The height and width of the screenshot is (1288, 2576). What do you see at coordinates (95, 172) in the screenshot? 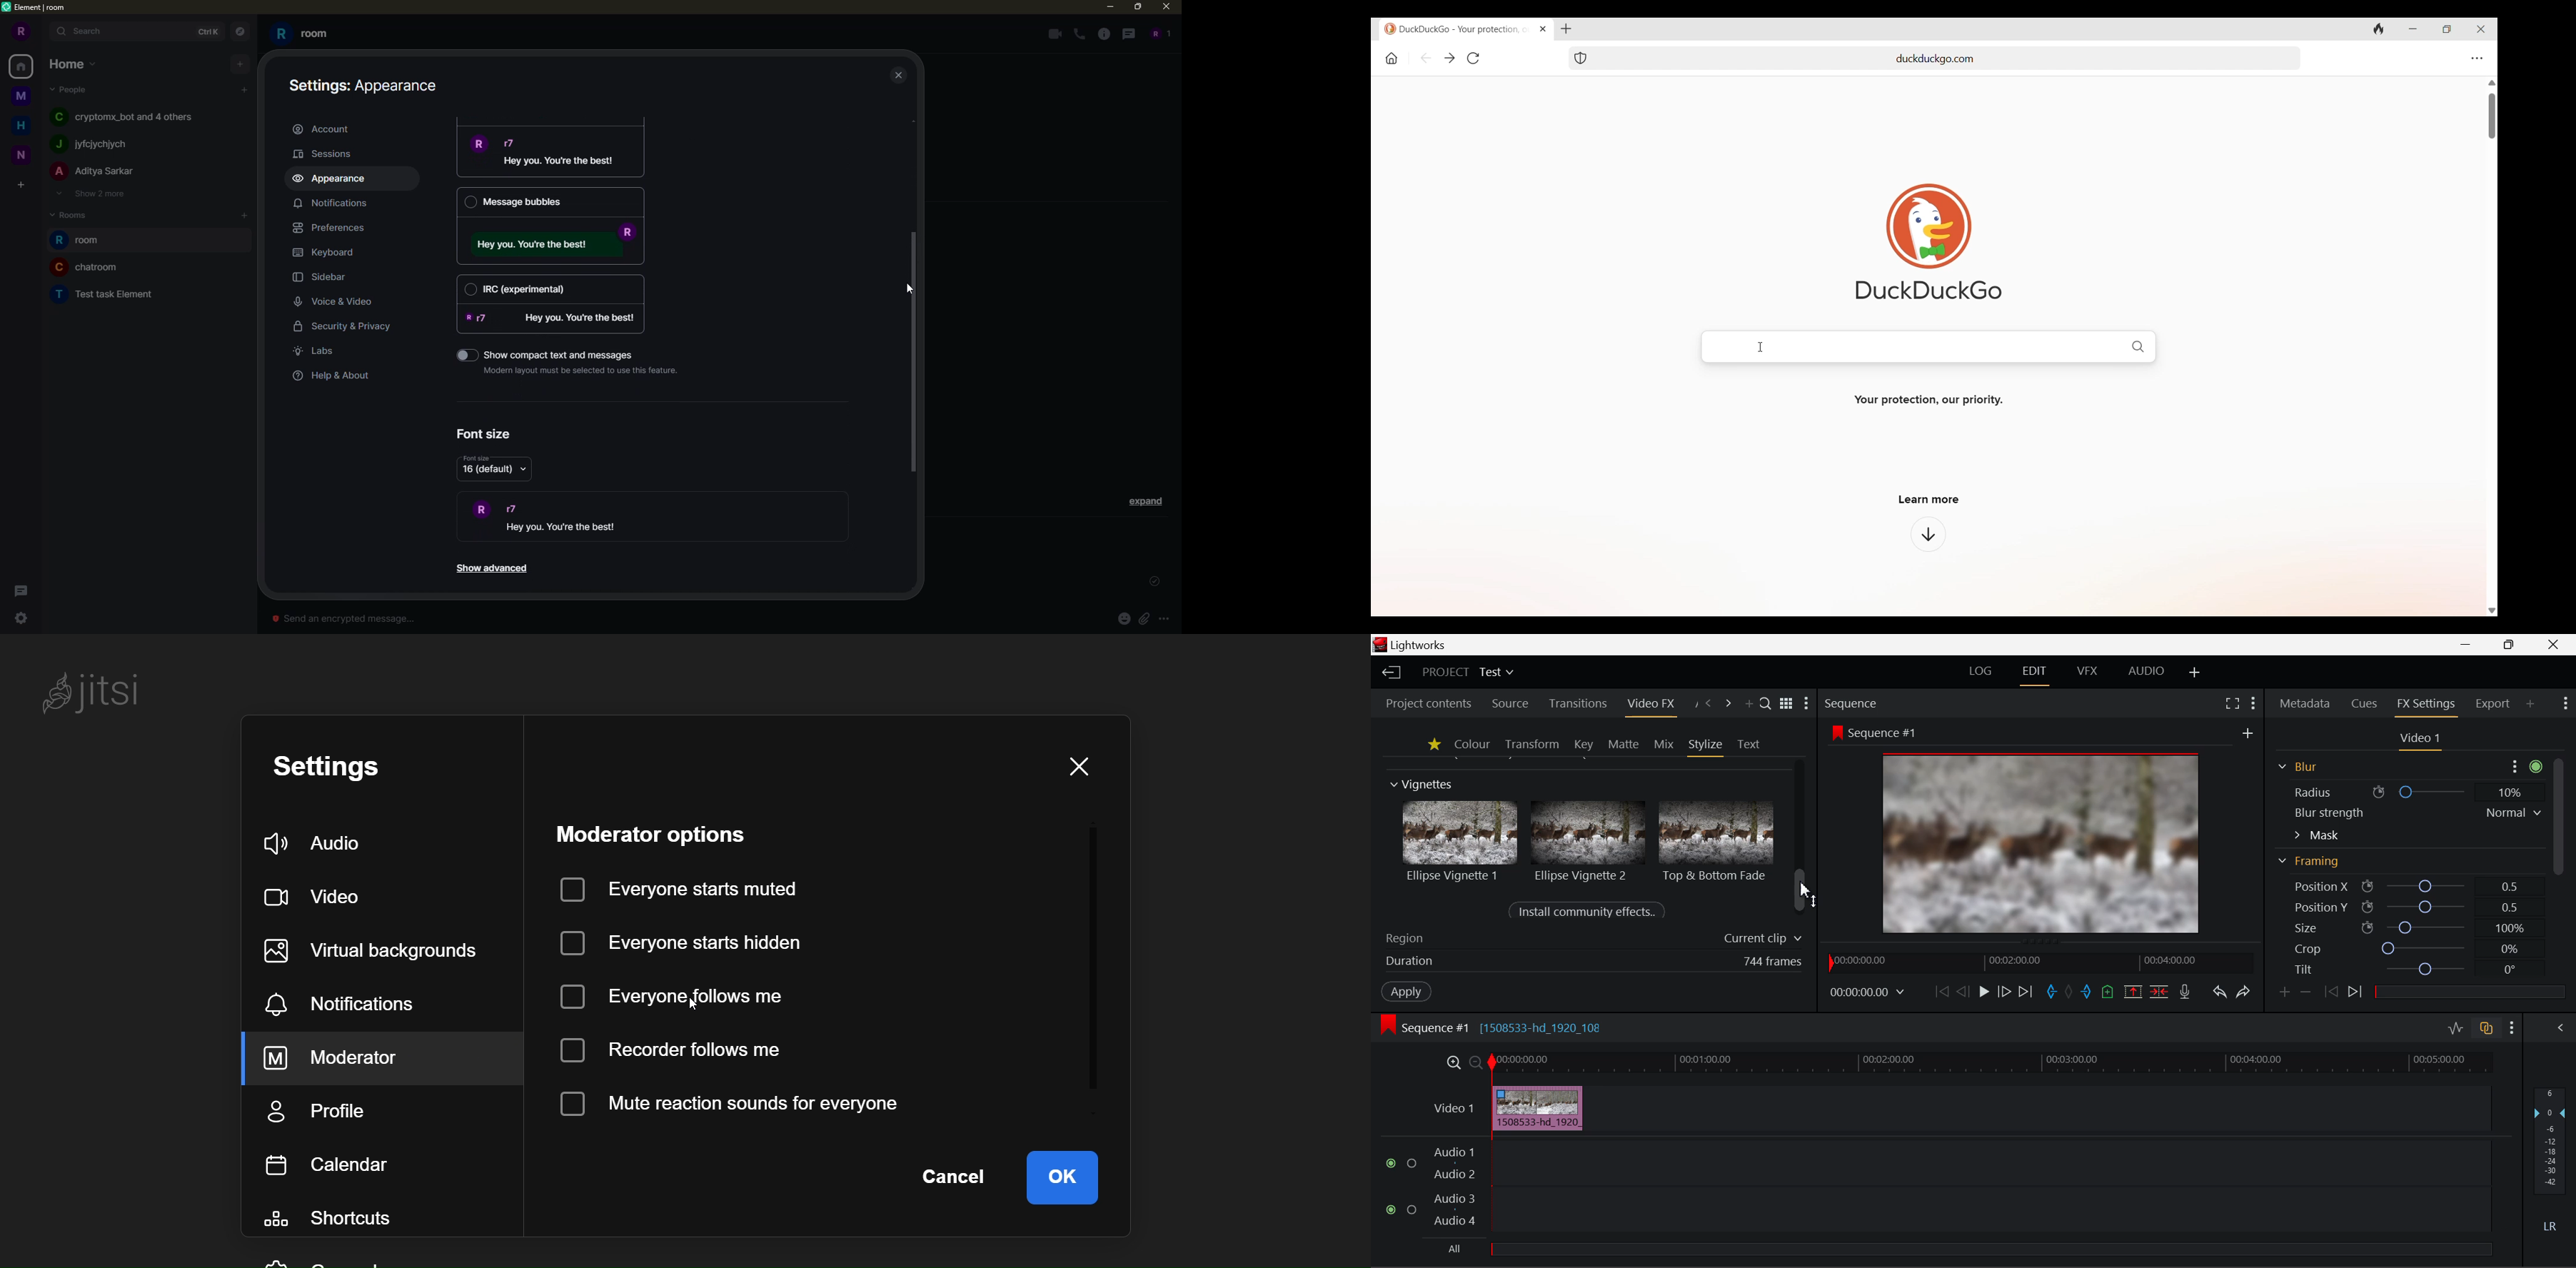
I see `people` at bounding box center [95, 172].